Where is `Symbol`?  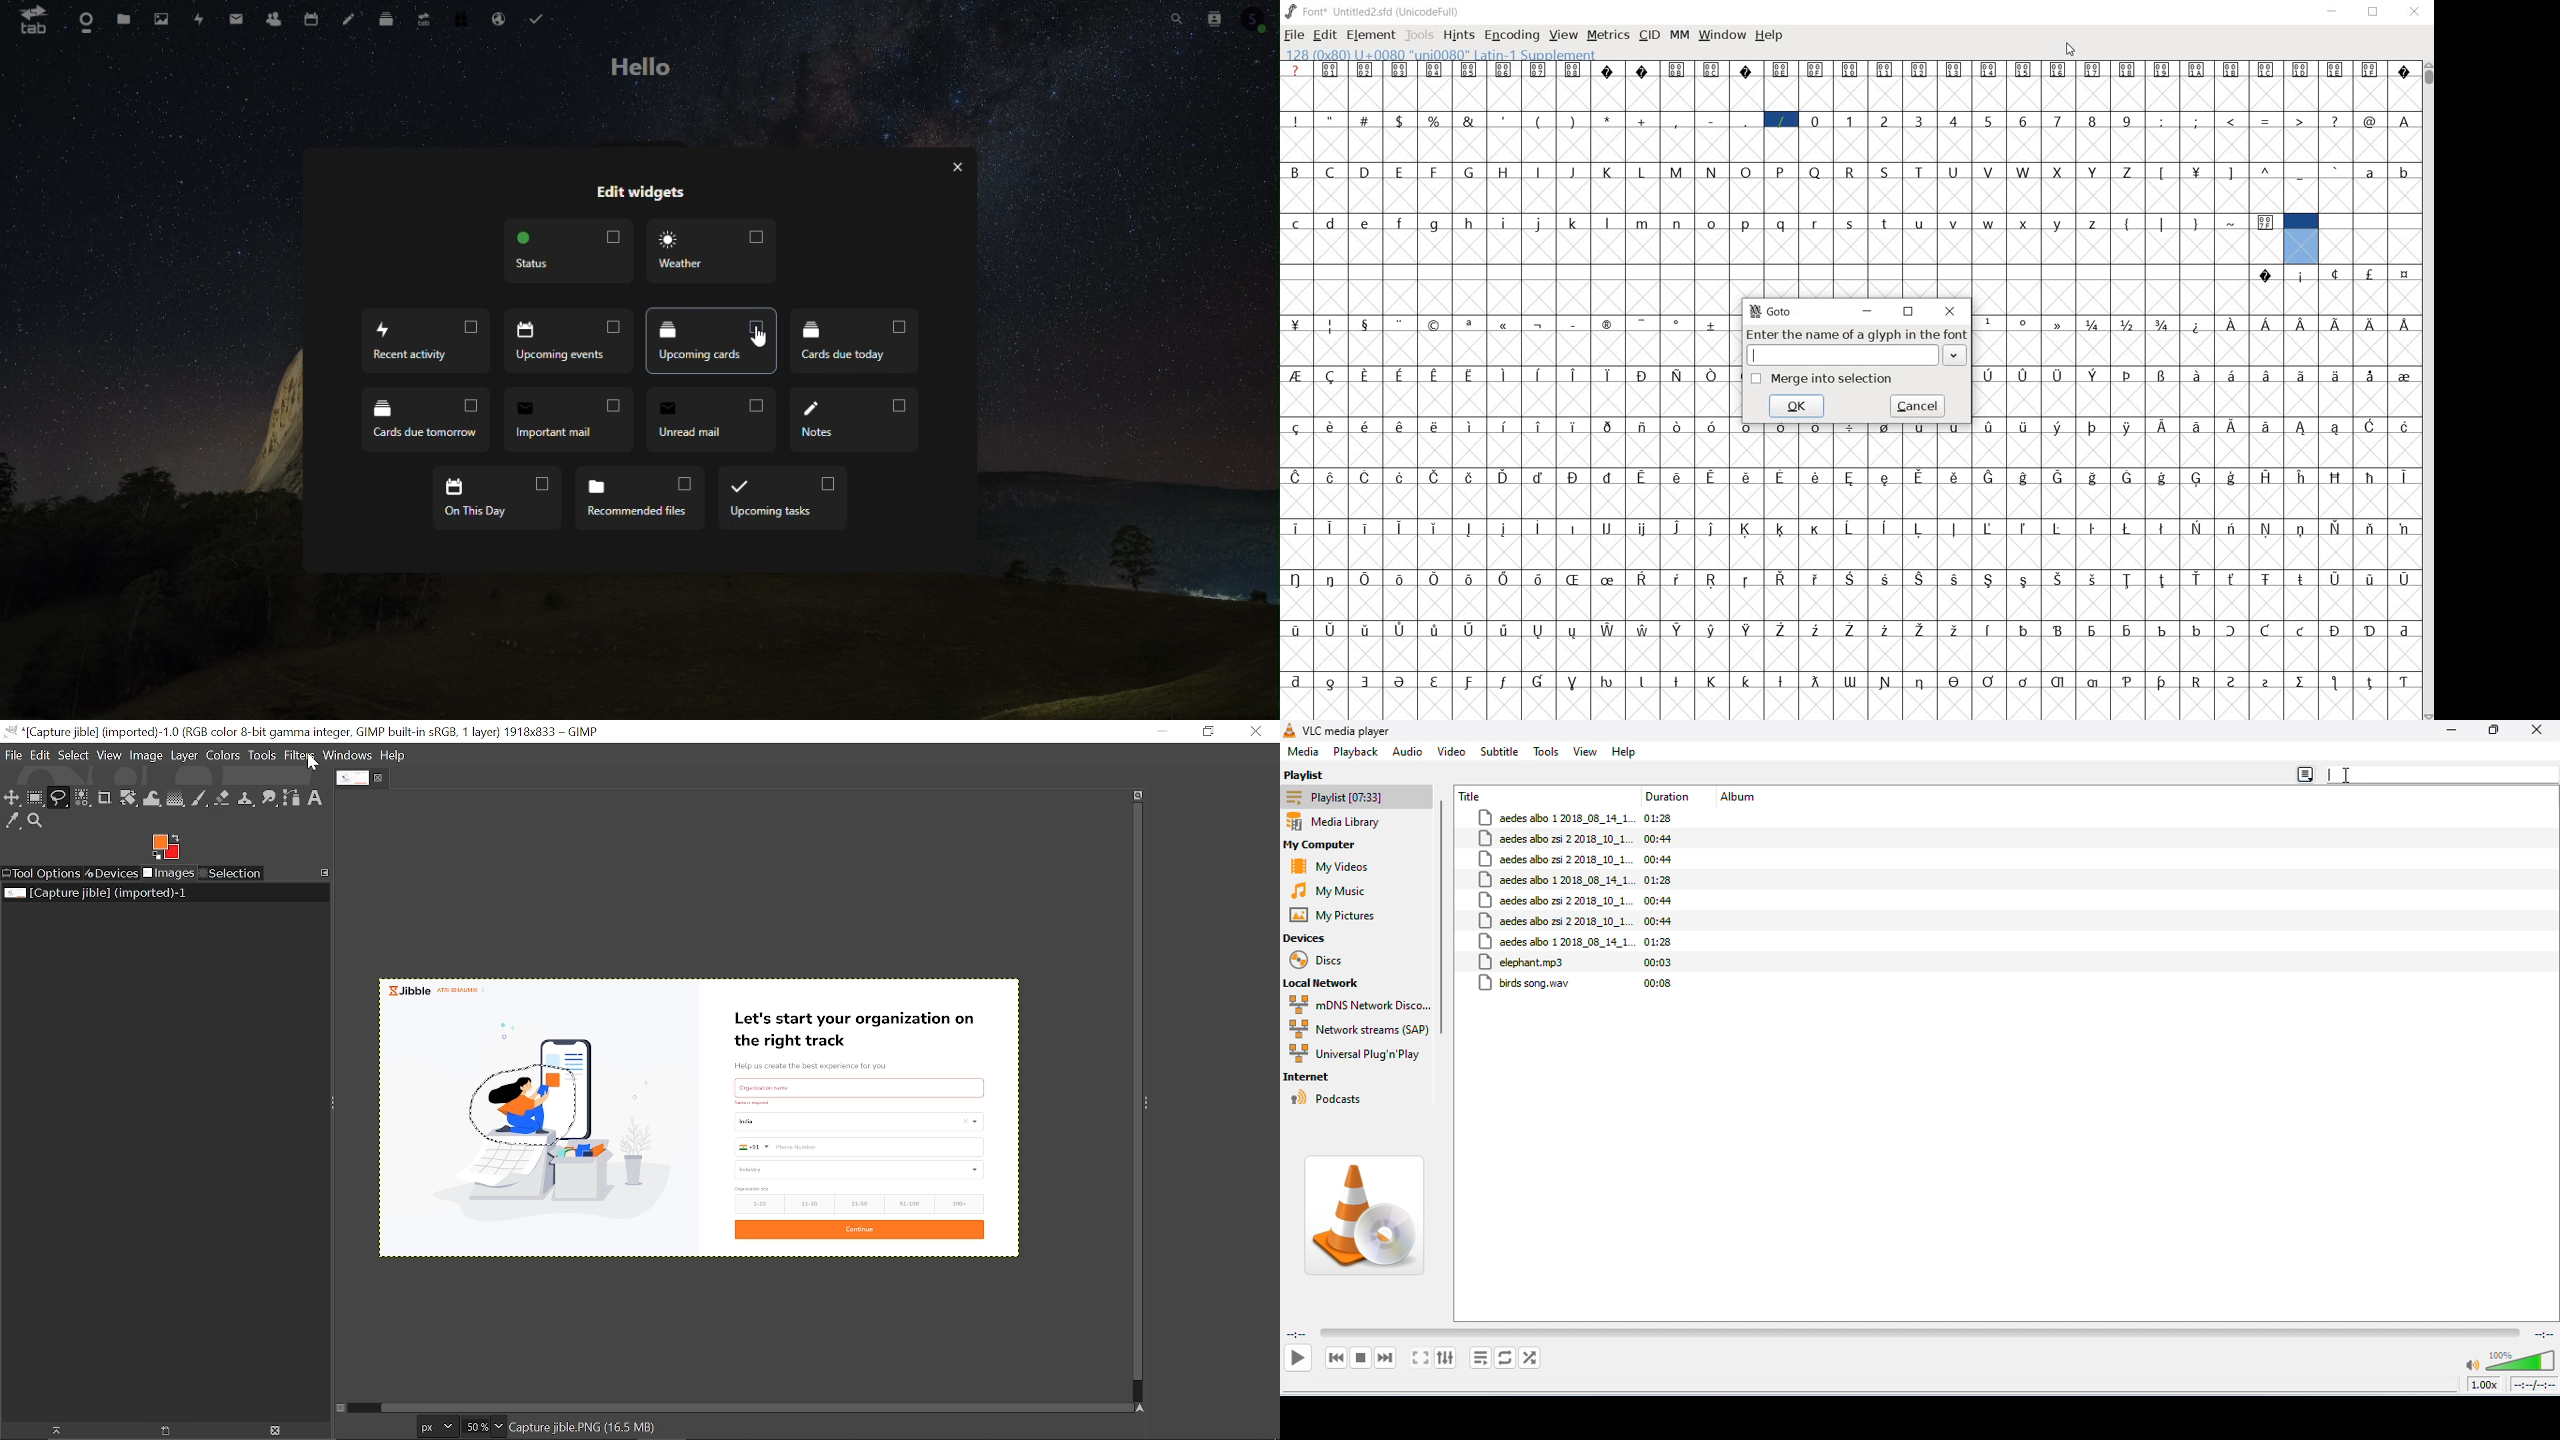 Symbol is located at coordinates (1850, 680).